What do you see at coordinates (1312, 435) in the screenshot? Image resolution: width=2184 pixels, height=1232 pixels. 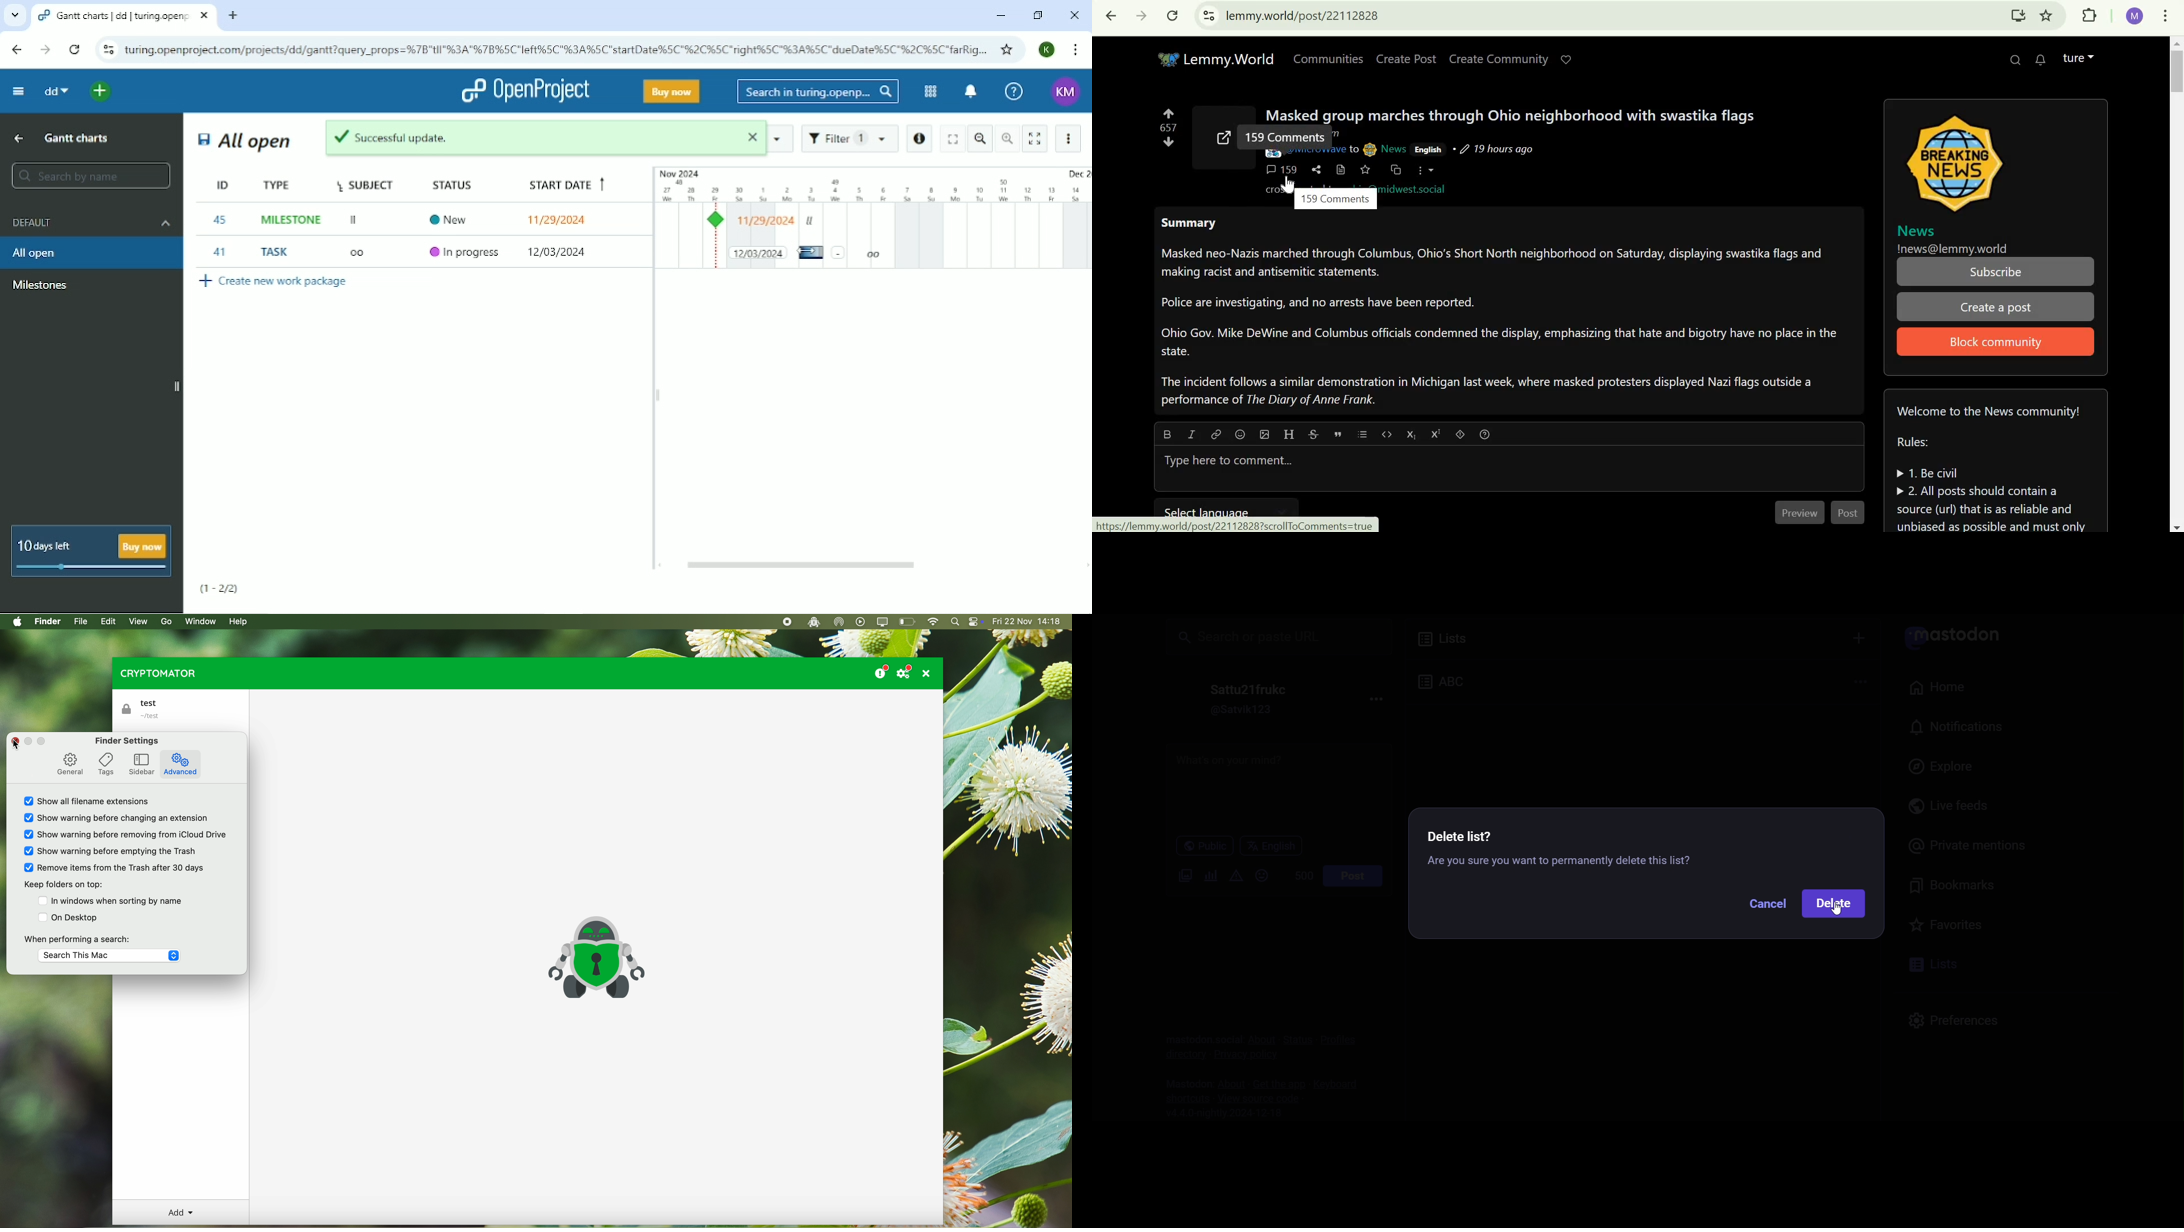 I see `strikethrough` at bounding box center [1312, 435].